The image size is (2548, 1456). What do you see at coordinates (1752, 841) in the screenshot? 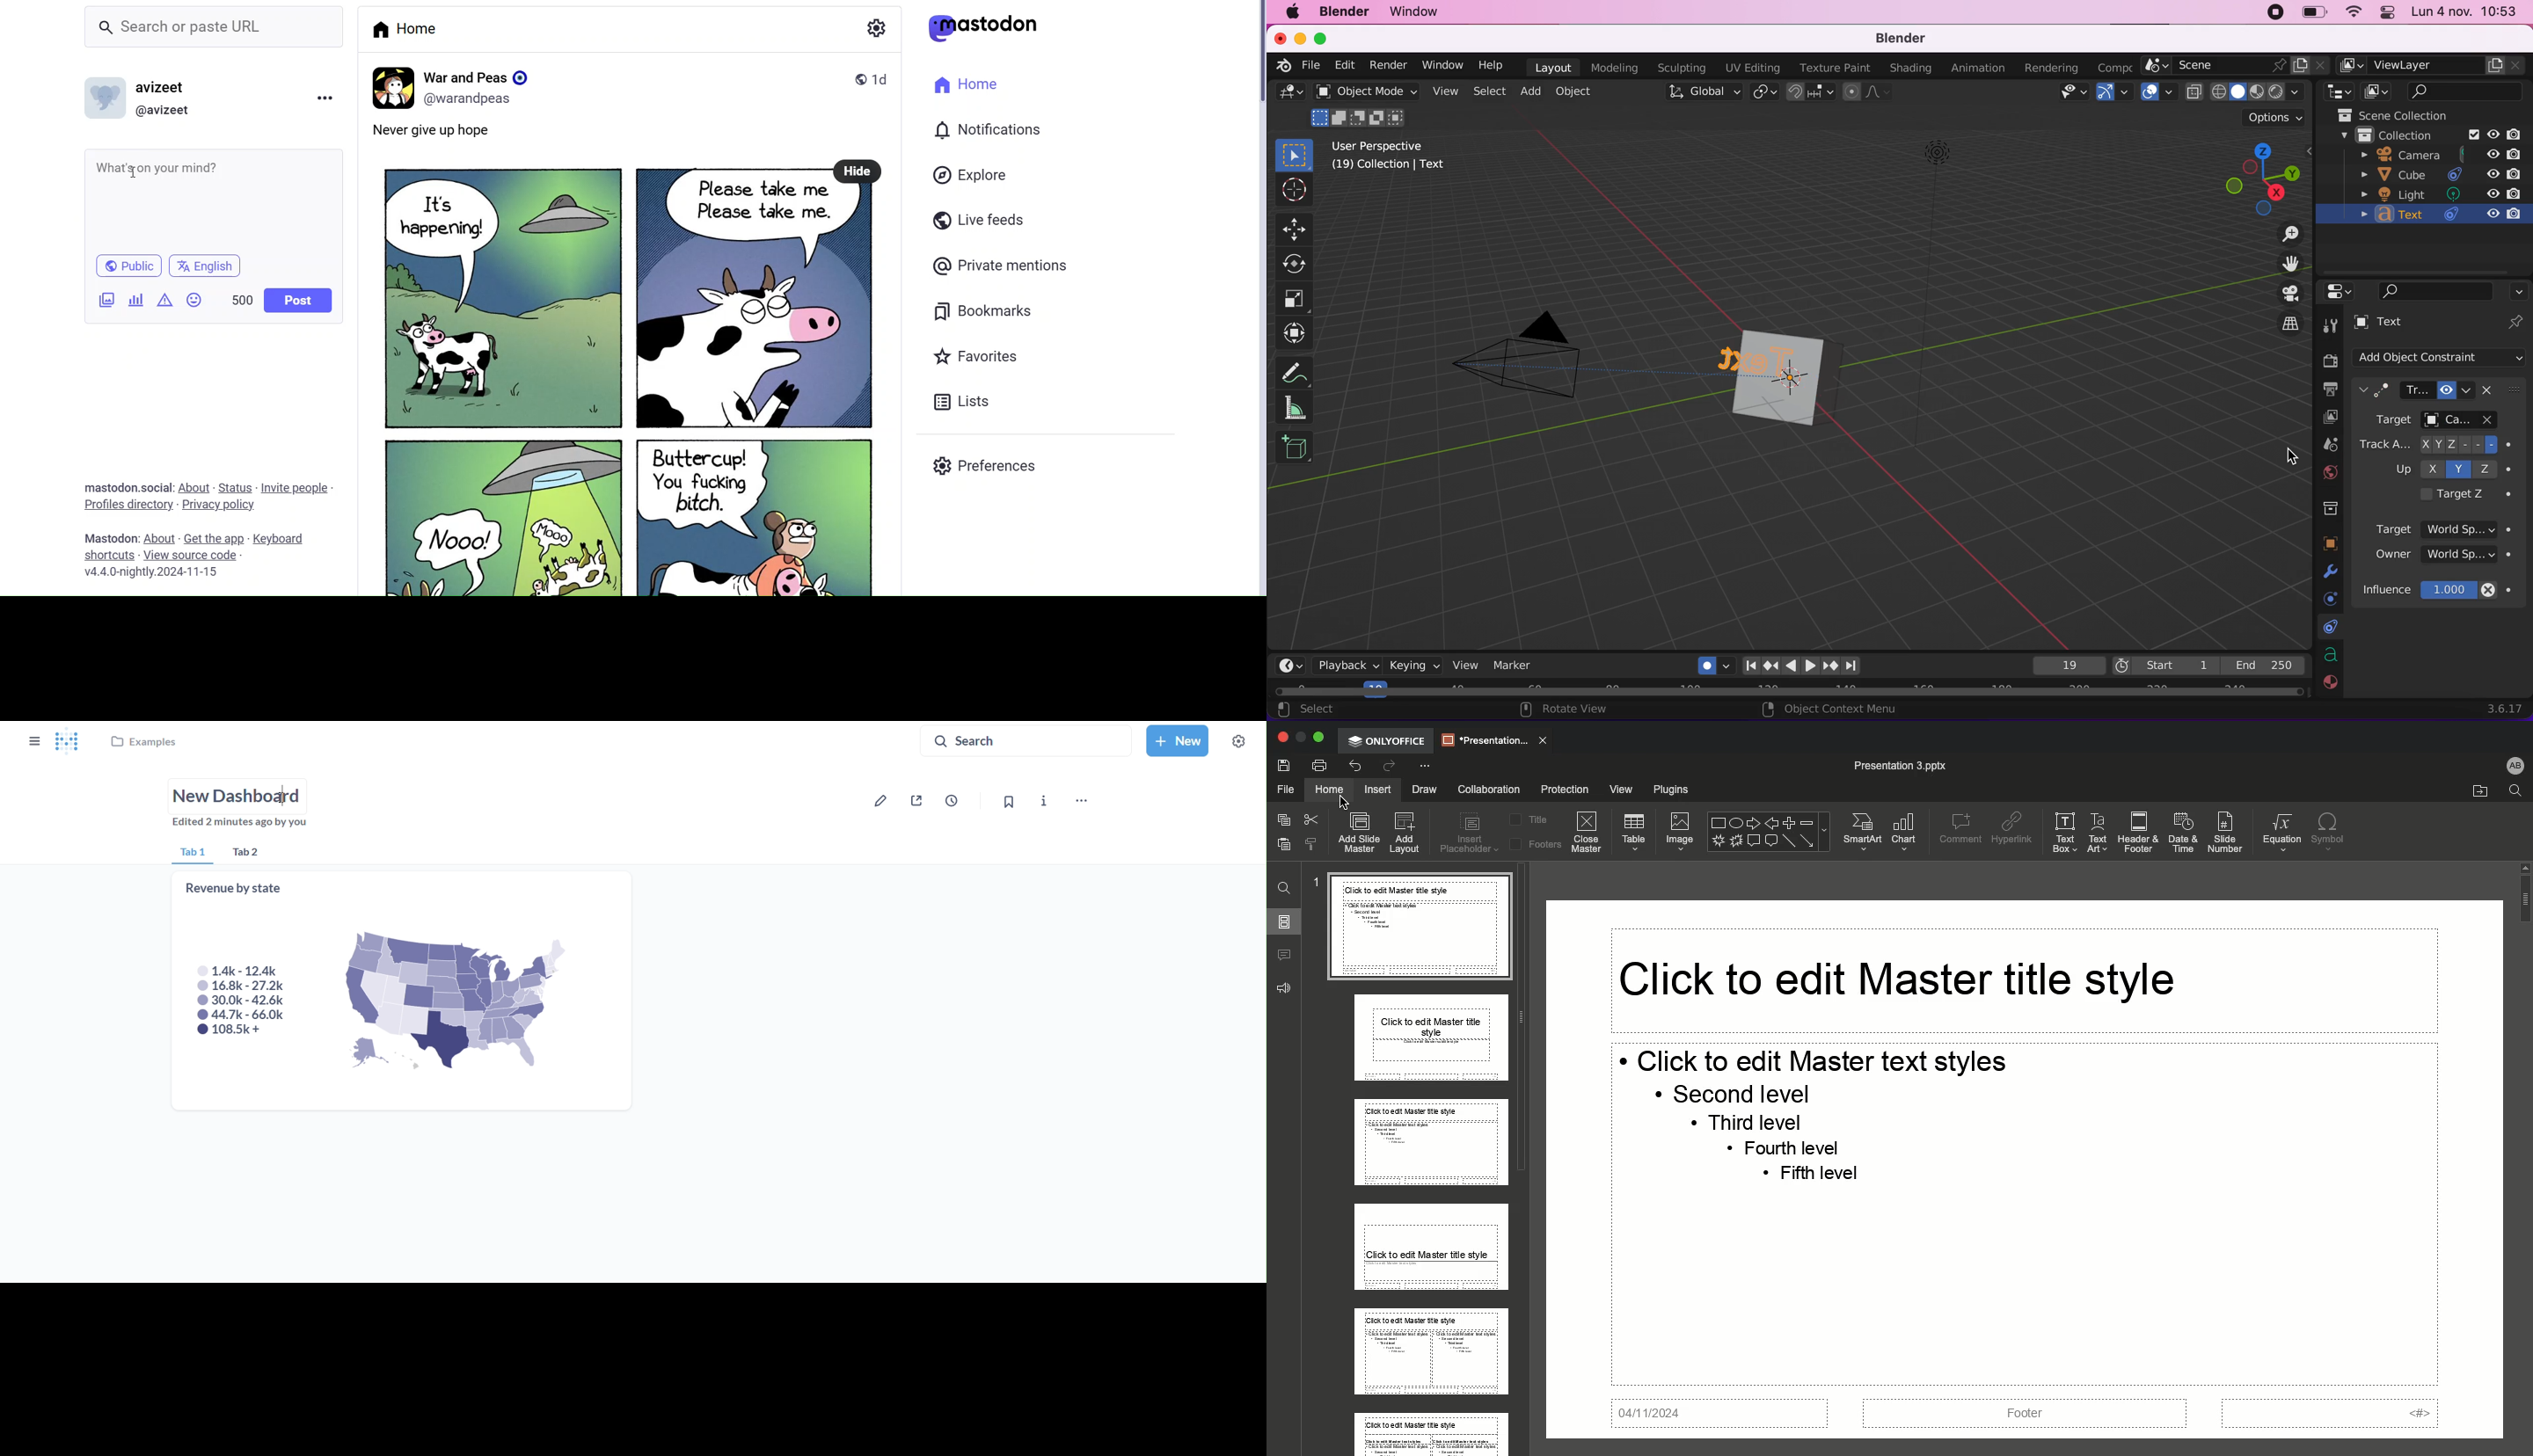
I see `Rectangular callout` at bounding box center [1752, 841].